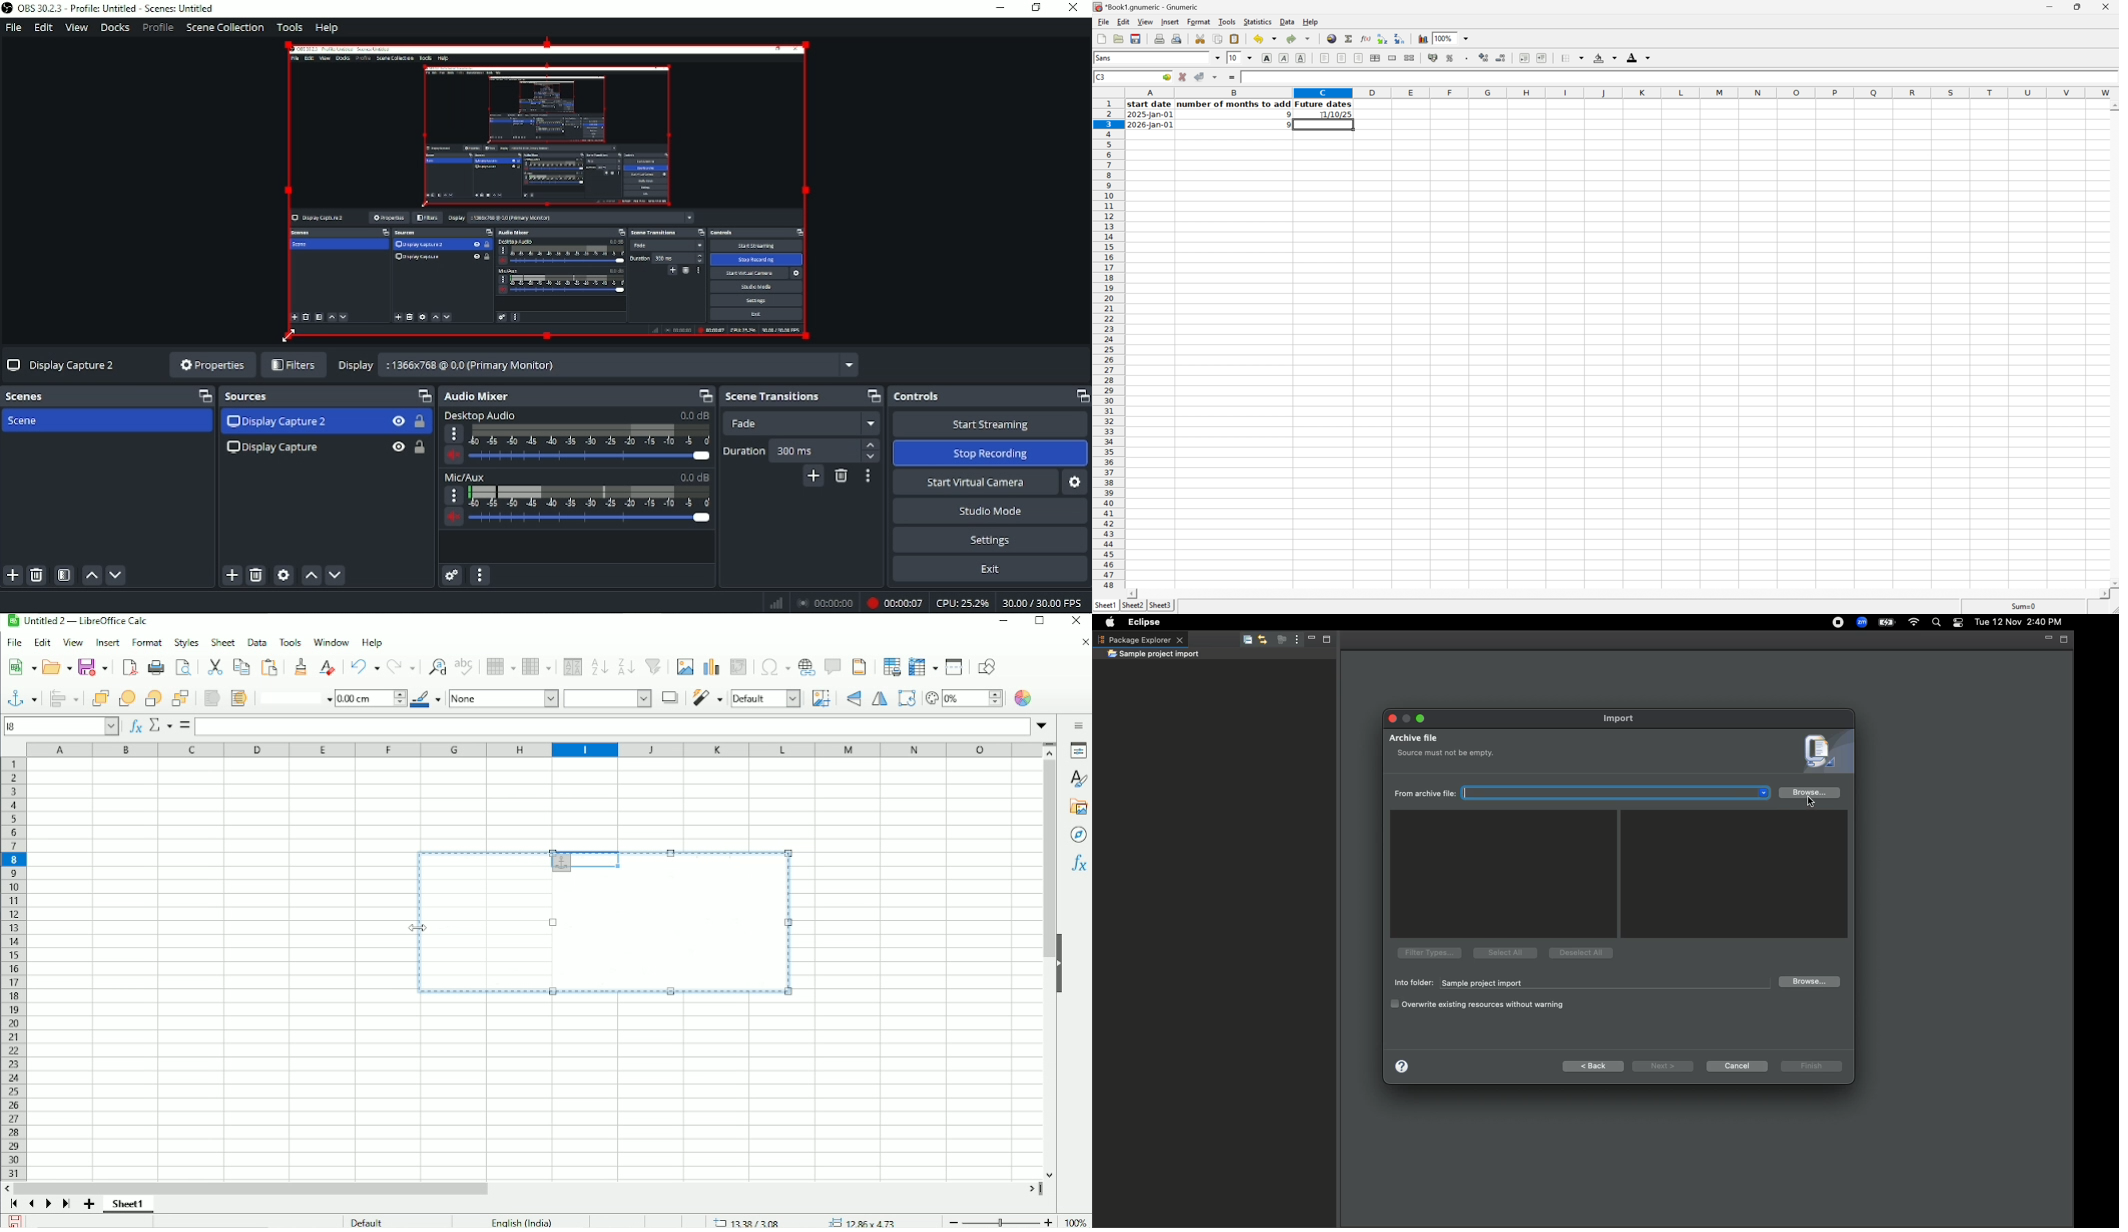 The height and width of the screenshot is (1232, 2128). What do you see at coordinates (843, 476) in the screenshot?
I see `Remove cofigurable transition` at bounding box center [843, 476].